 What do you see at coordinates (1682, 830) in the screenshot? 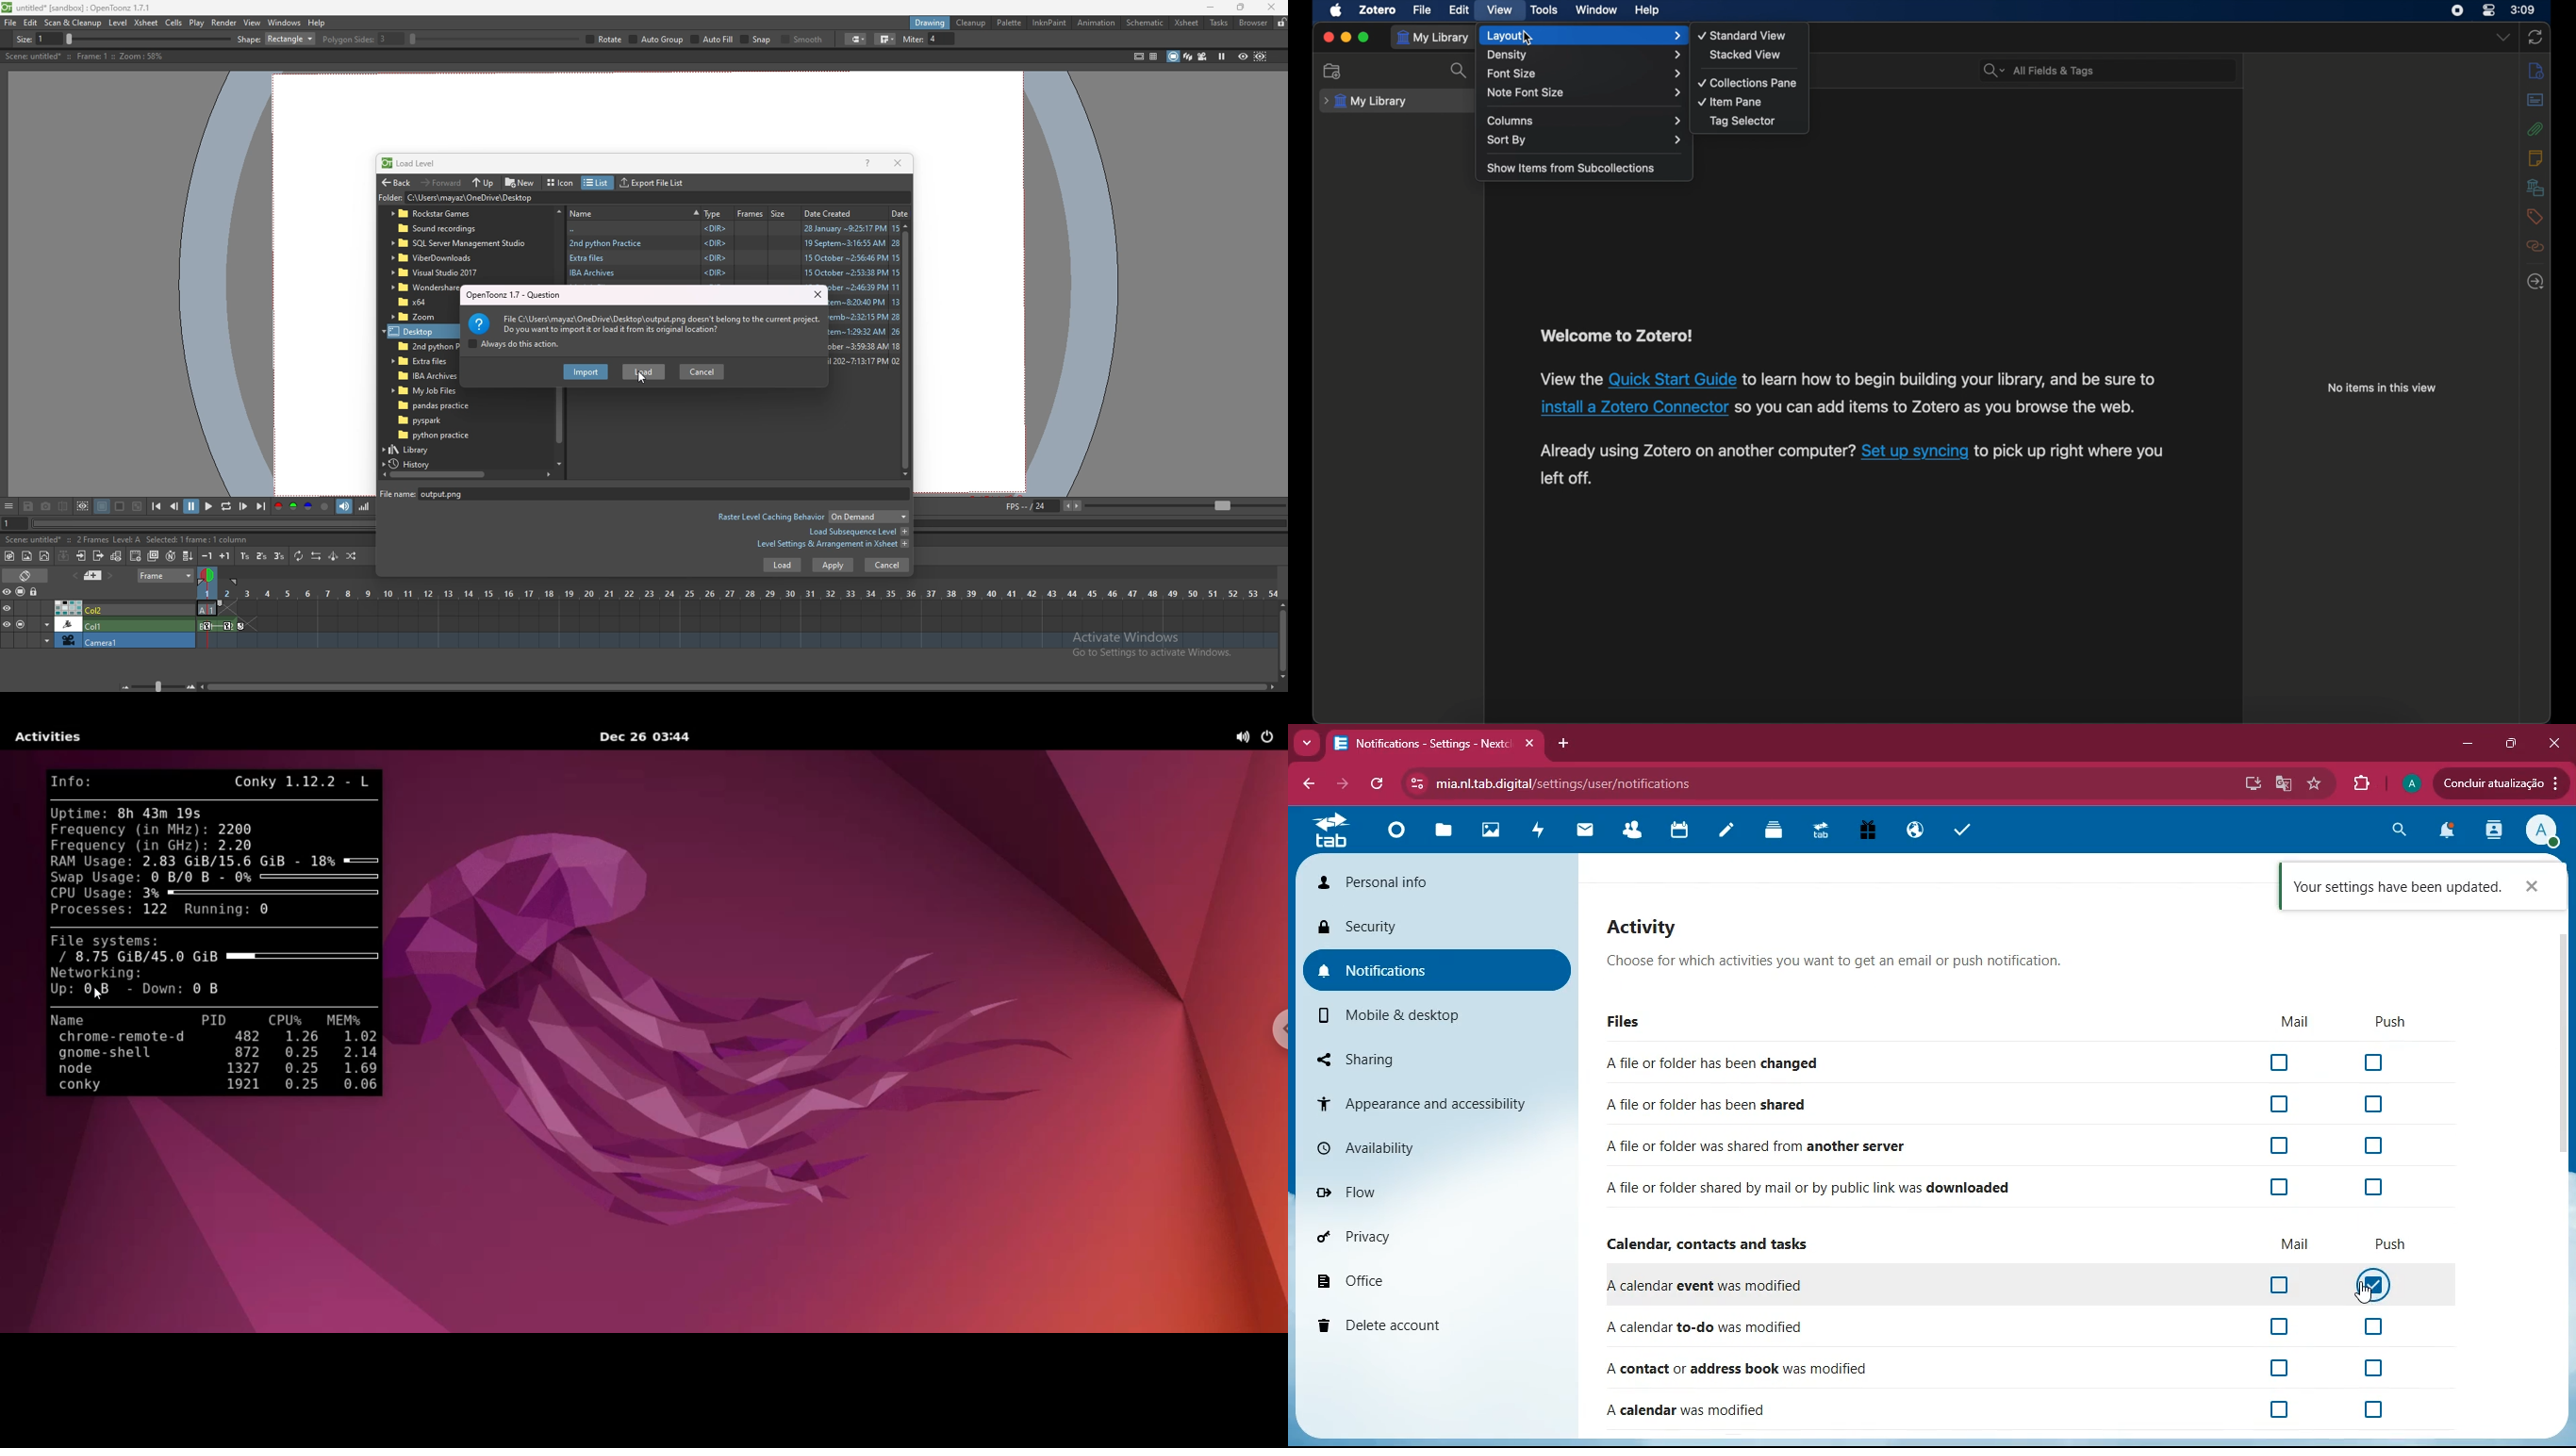
I see `Calendar` at bounding box center [1682, 830].